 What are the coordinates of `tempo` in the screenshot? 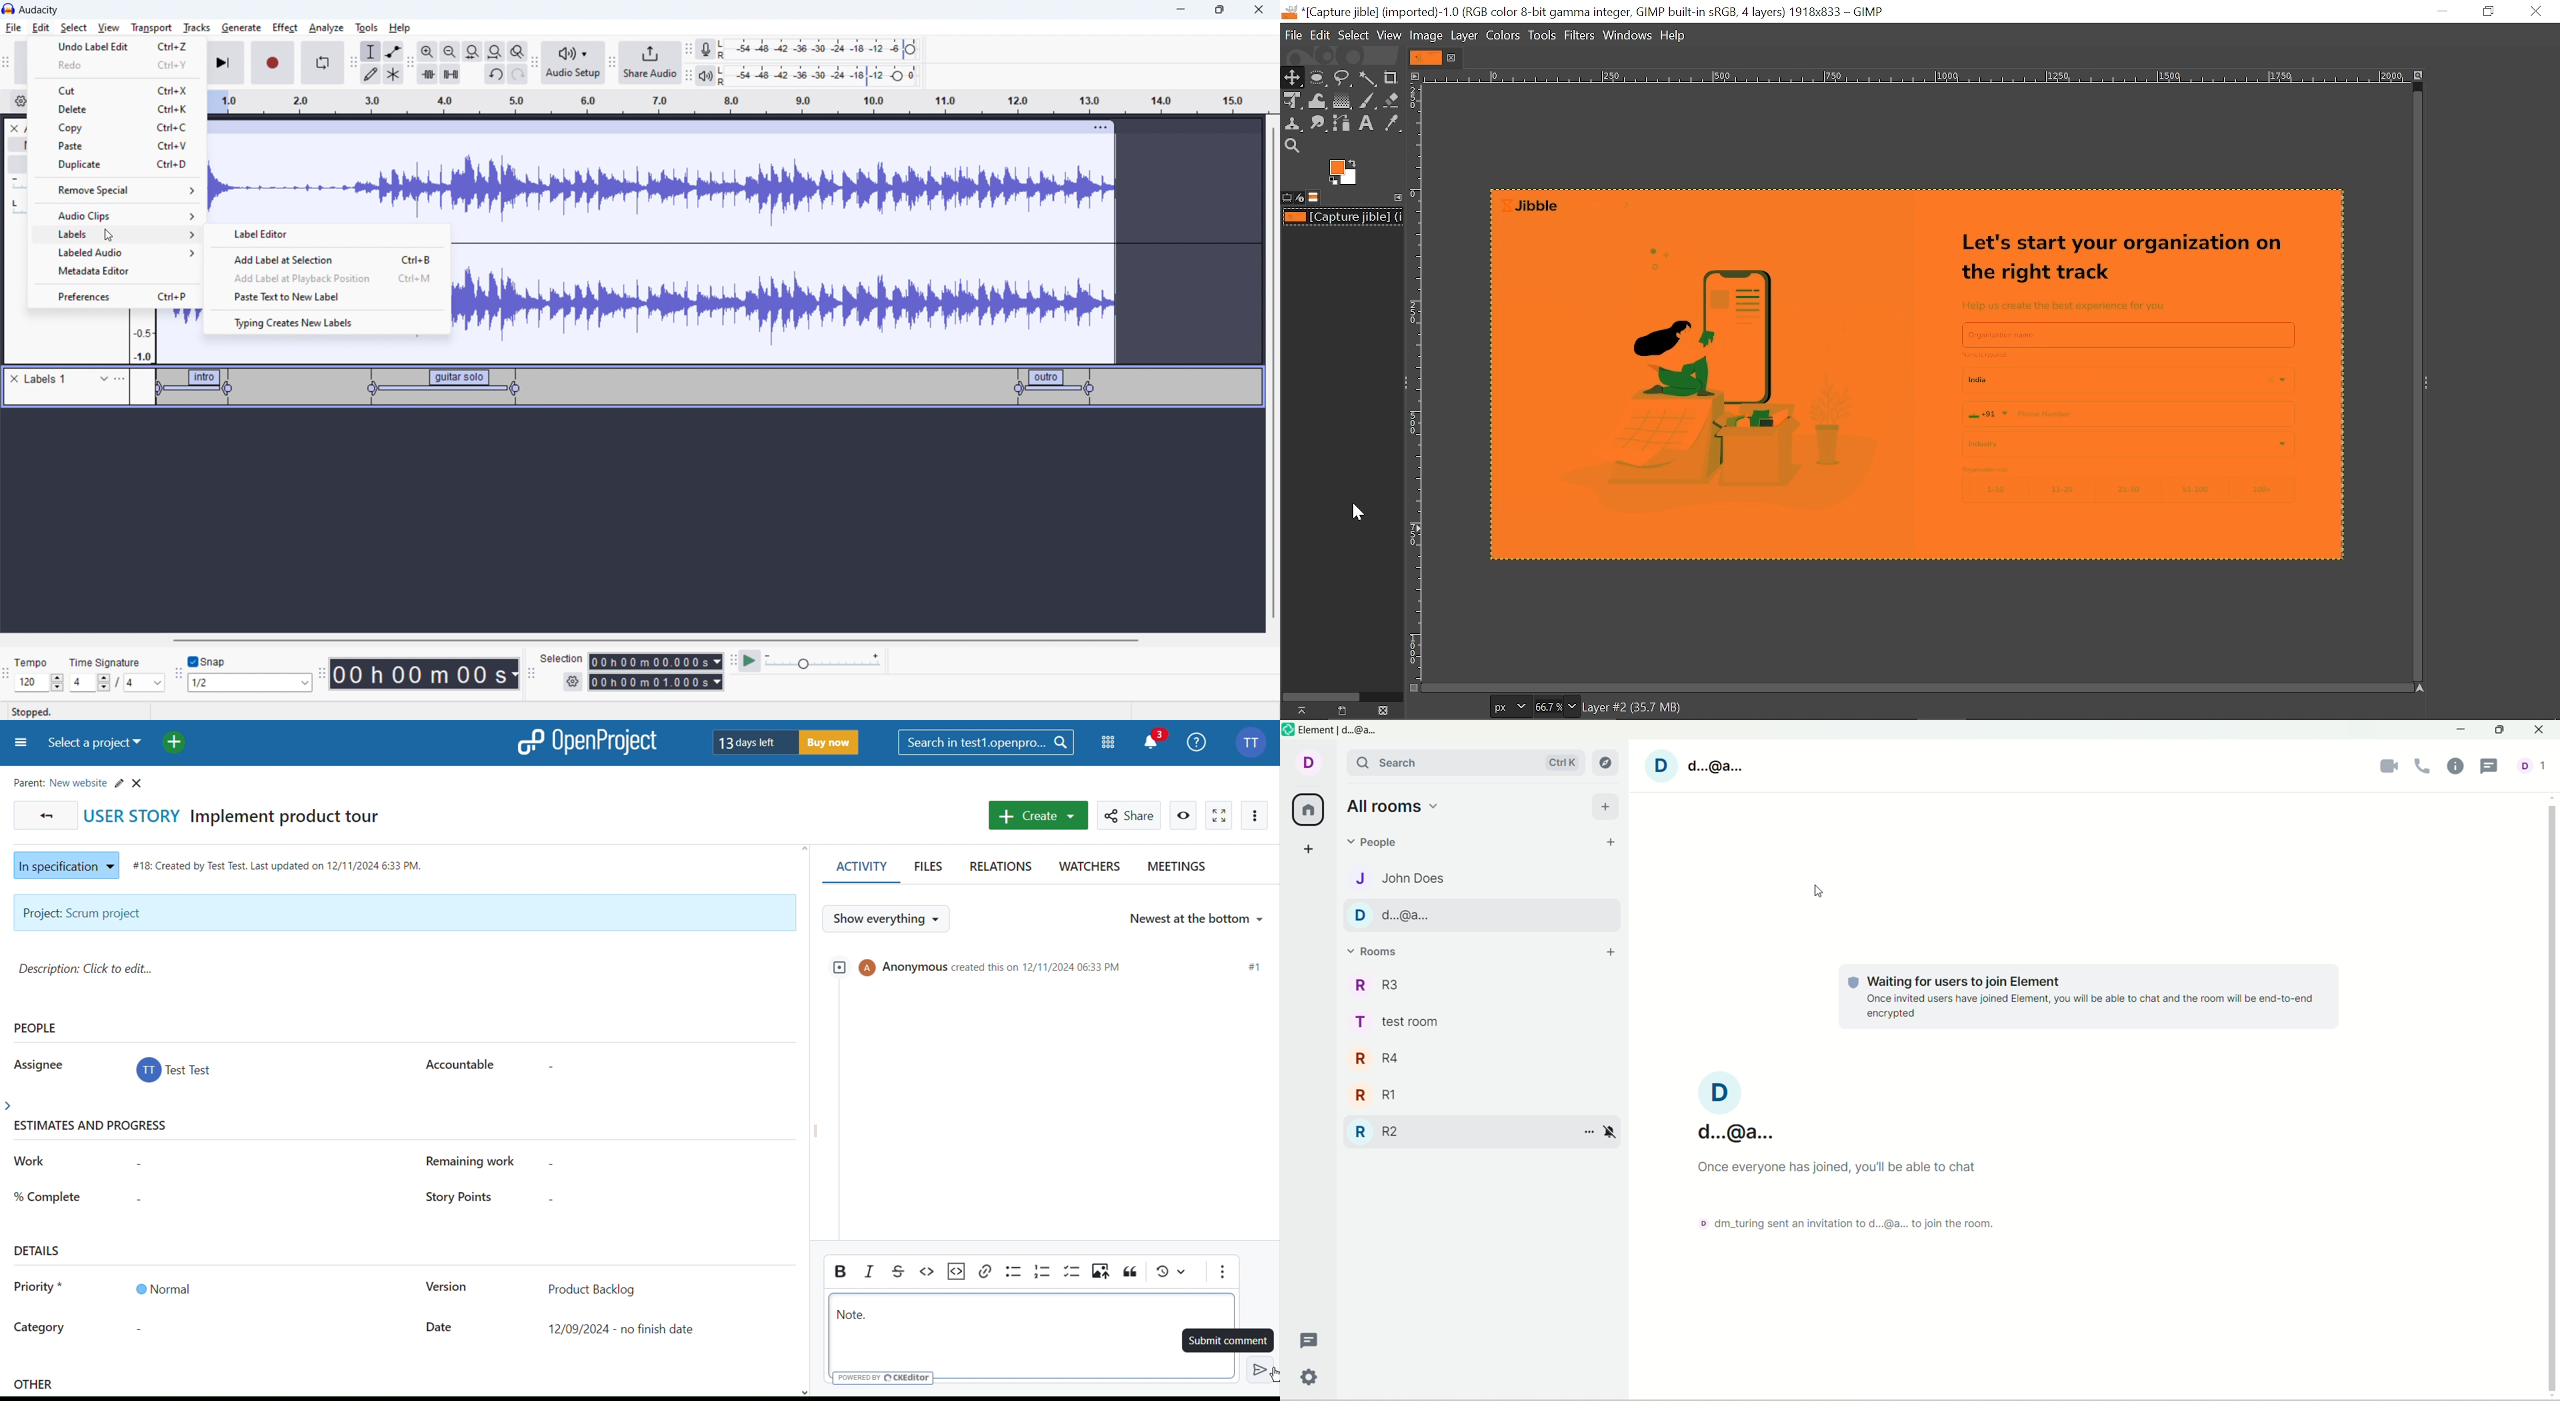 It's located at (40, 662).